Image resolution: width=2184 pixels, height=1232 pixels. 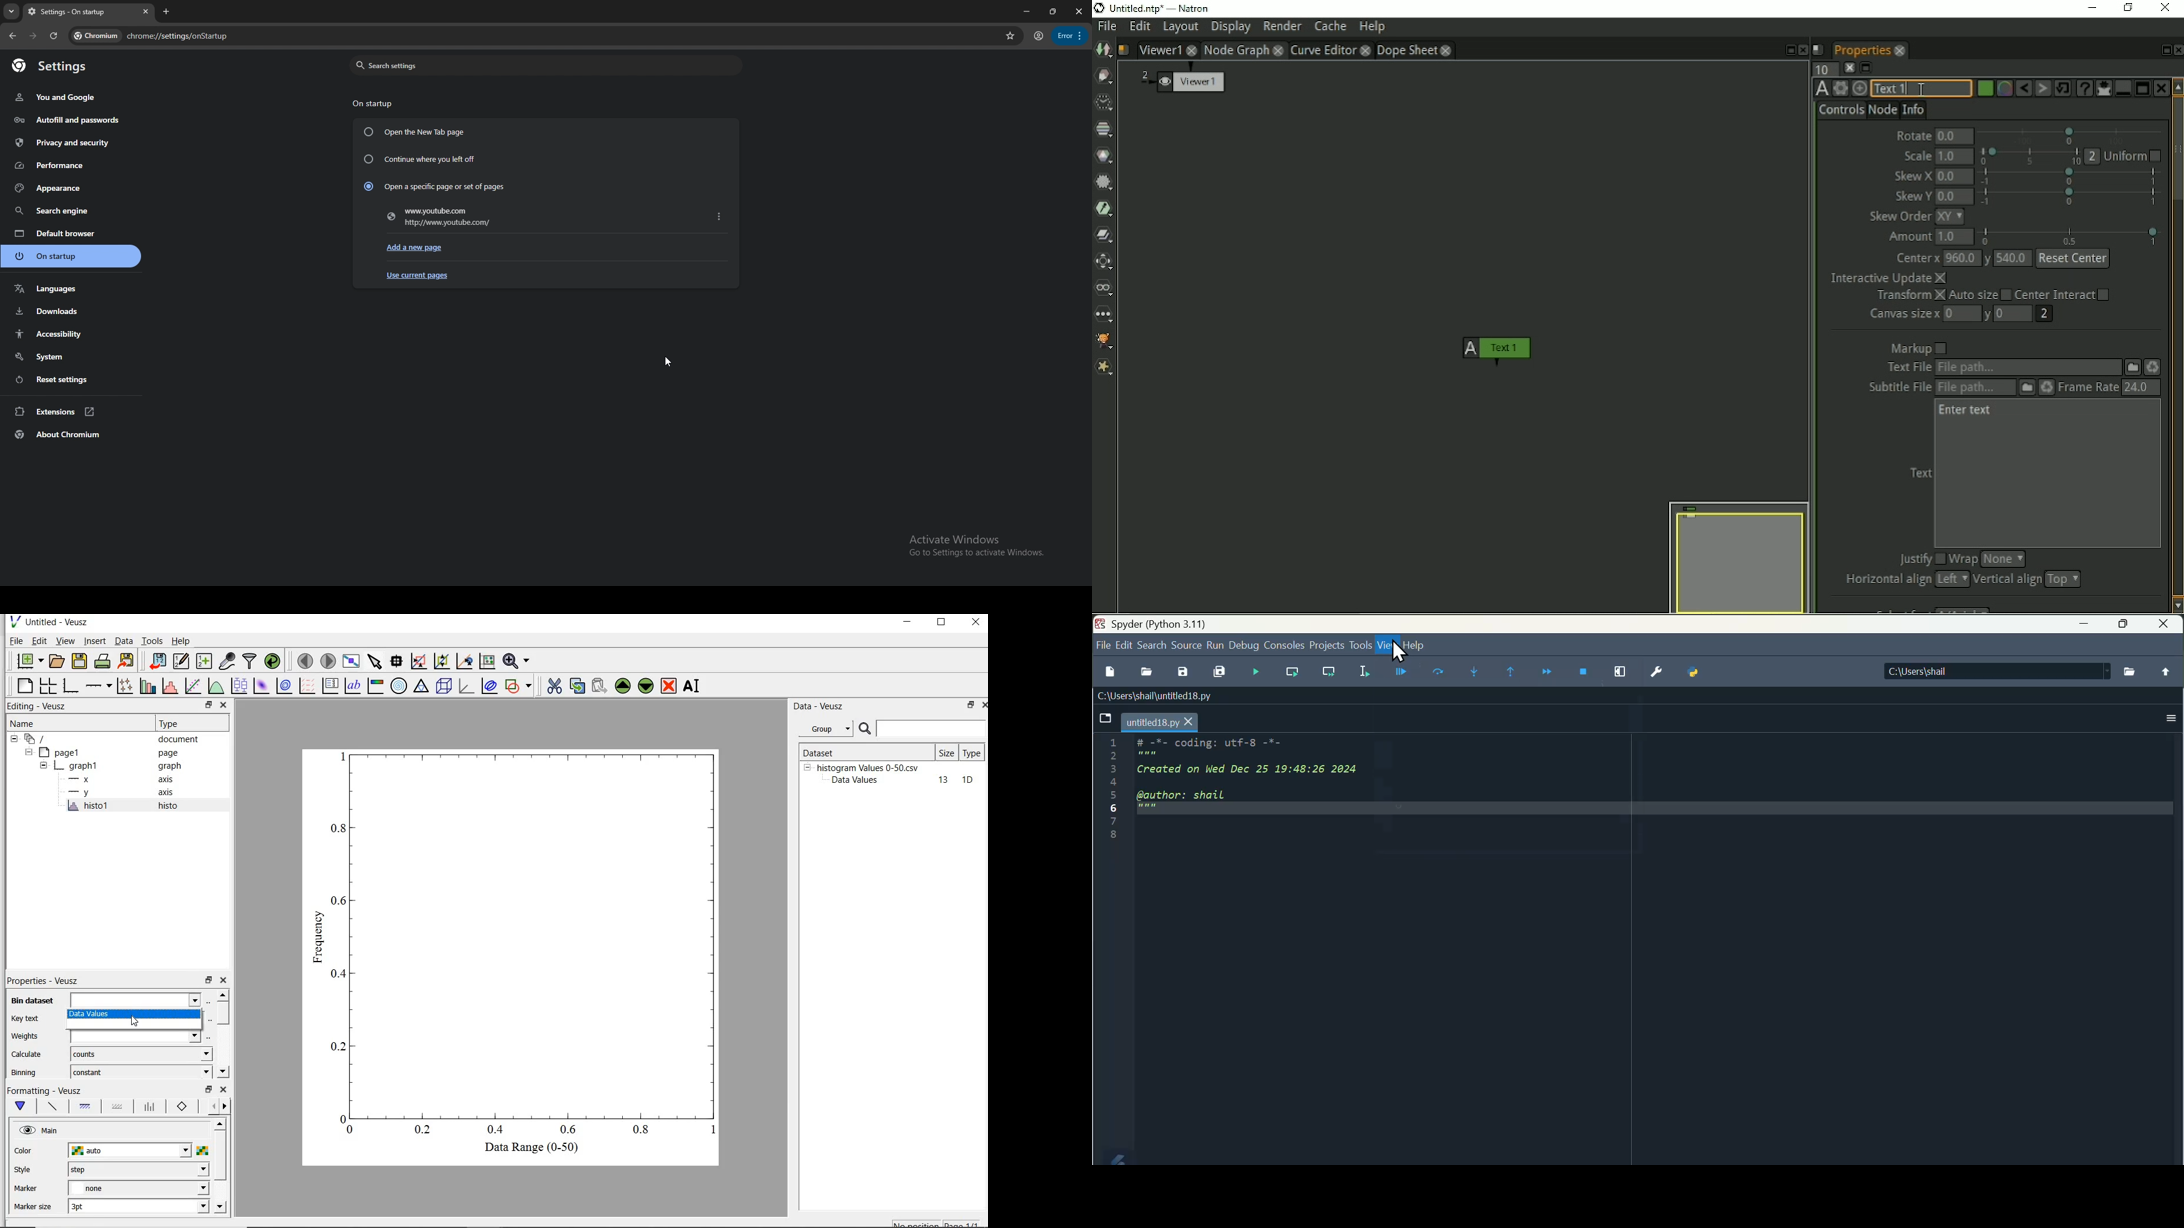 What do you see at coordinates (1367, 672) in the screenshot?
I see `Run selection` at bounding box center [1367, 672].